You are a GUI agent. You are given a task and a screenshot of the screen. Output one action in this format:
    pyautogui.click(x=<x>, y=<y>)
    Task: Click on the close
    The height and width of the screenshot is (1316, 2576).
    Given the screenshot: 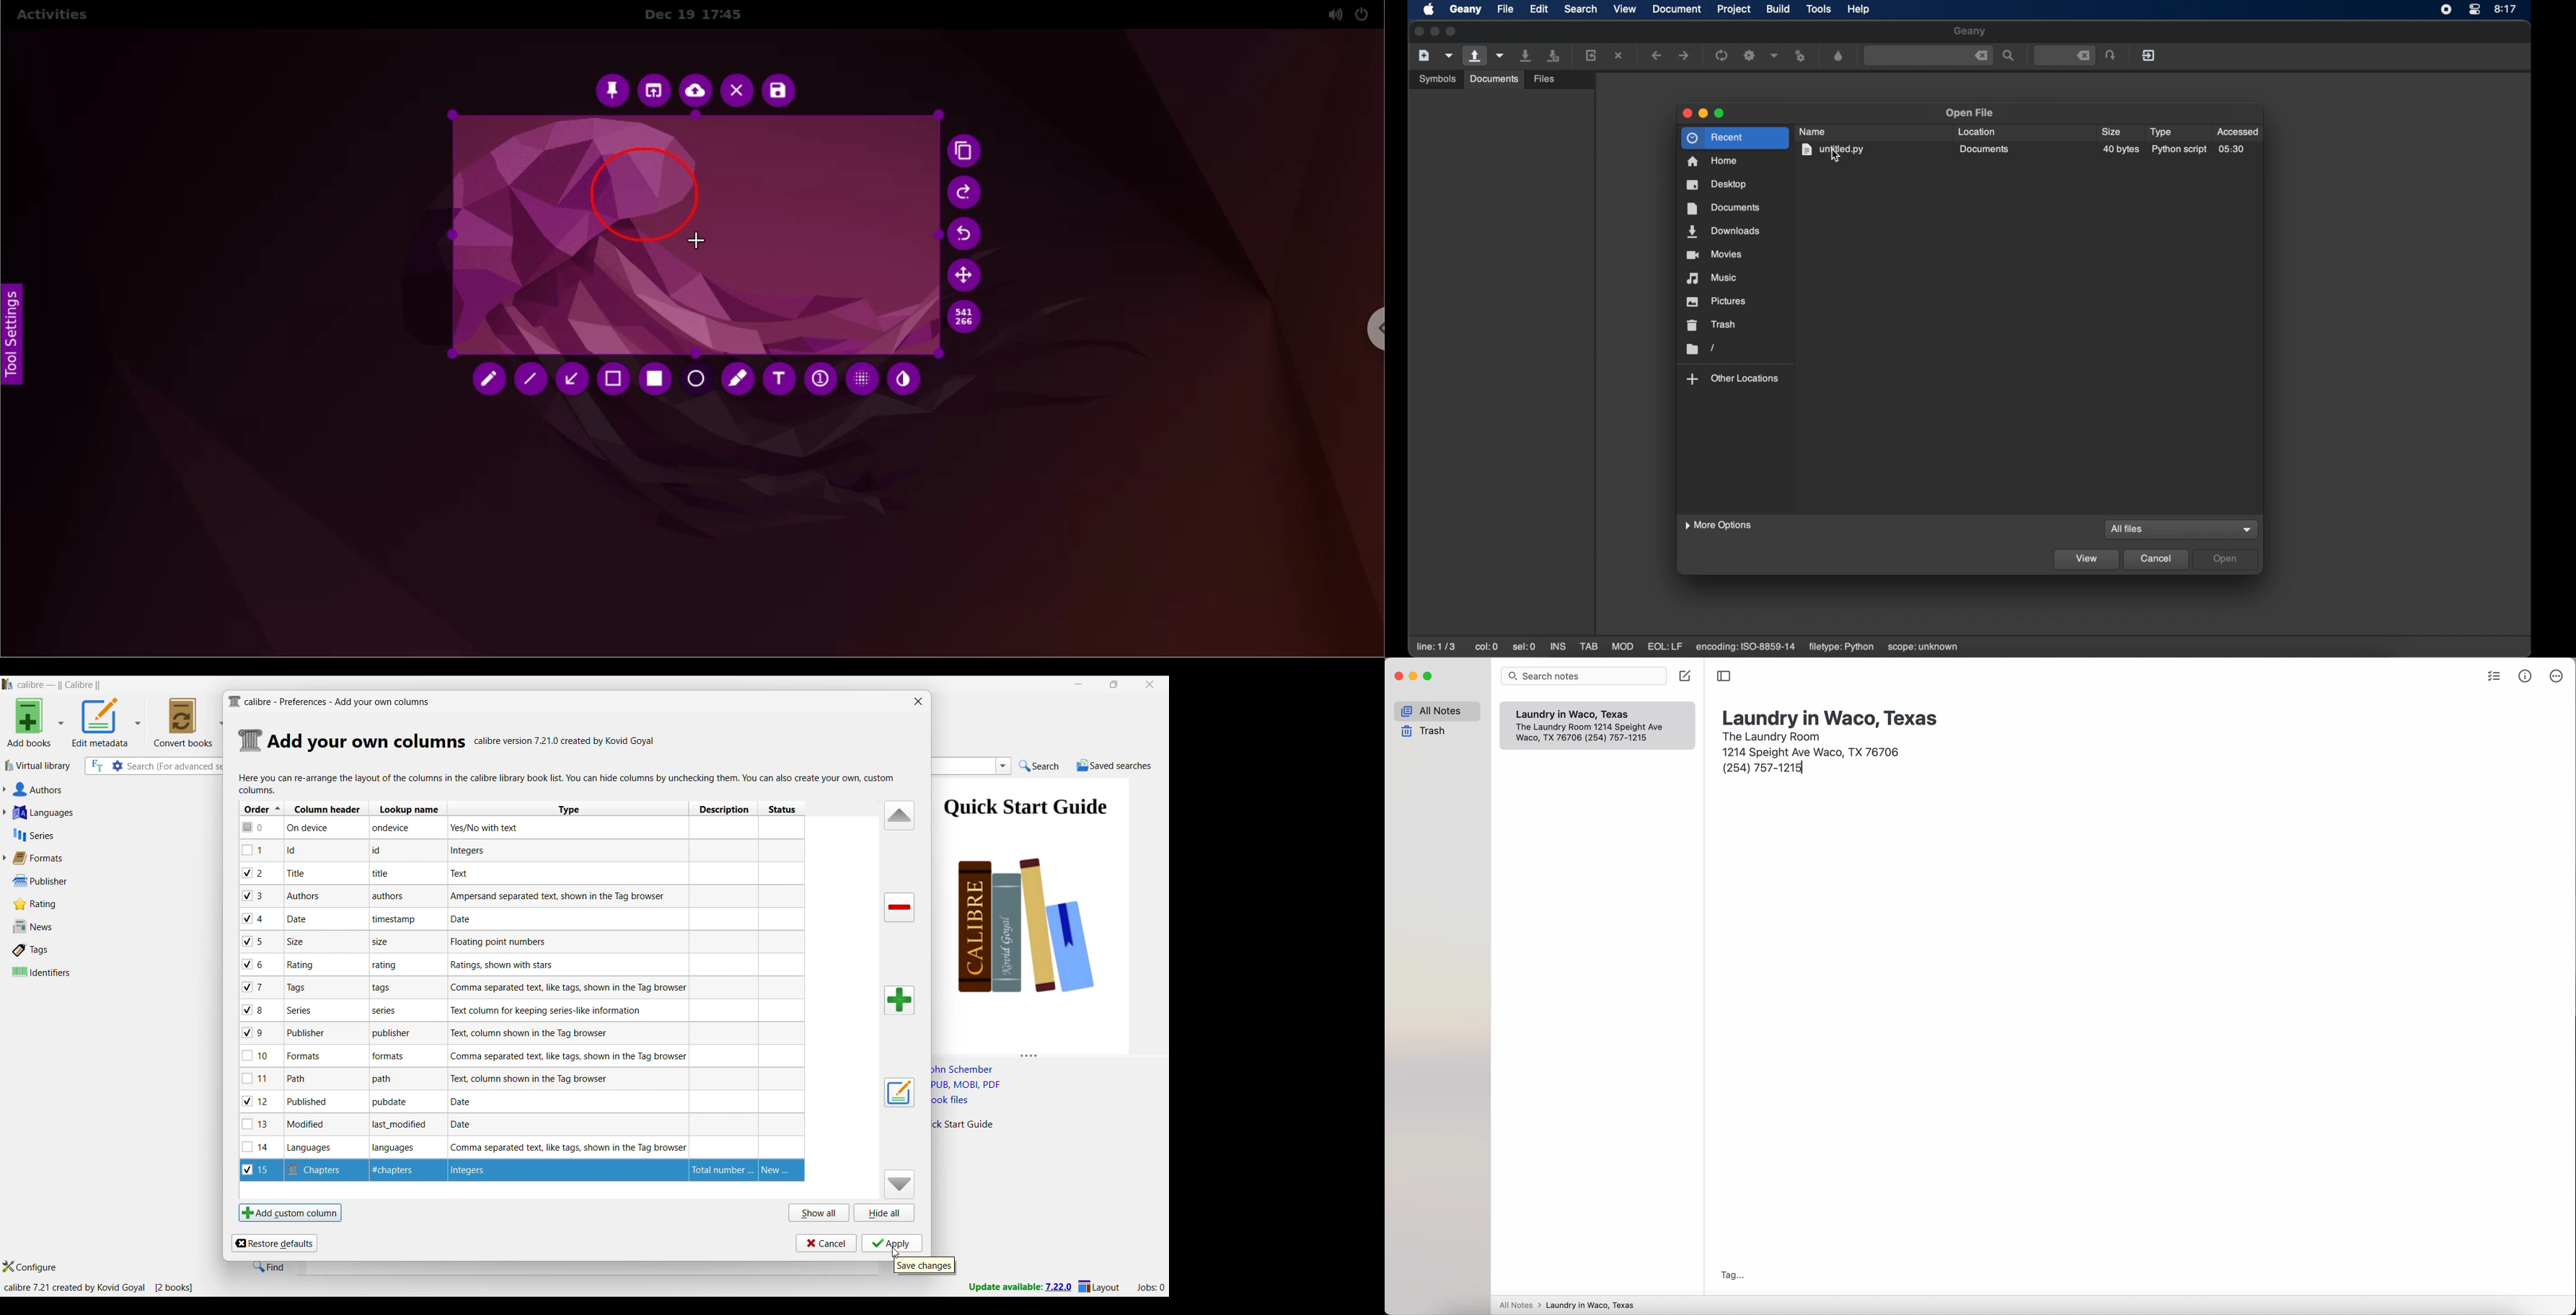 What is the action you would take?
    pyautogui.click(x=1418, y=30)
    